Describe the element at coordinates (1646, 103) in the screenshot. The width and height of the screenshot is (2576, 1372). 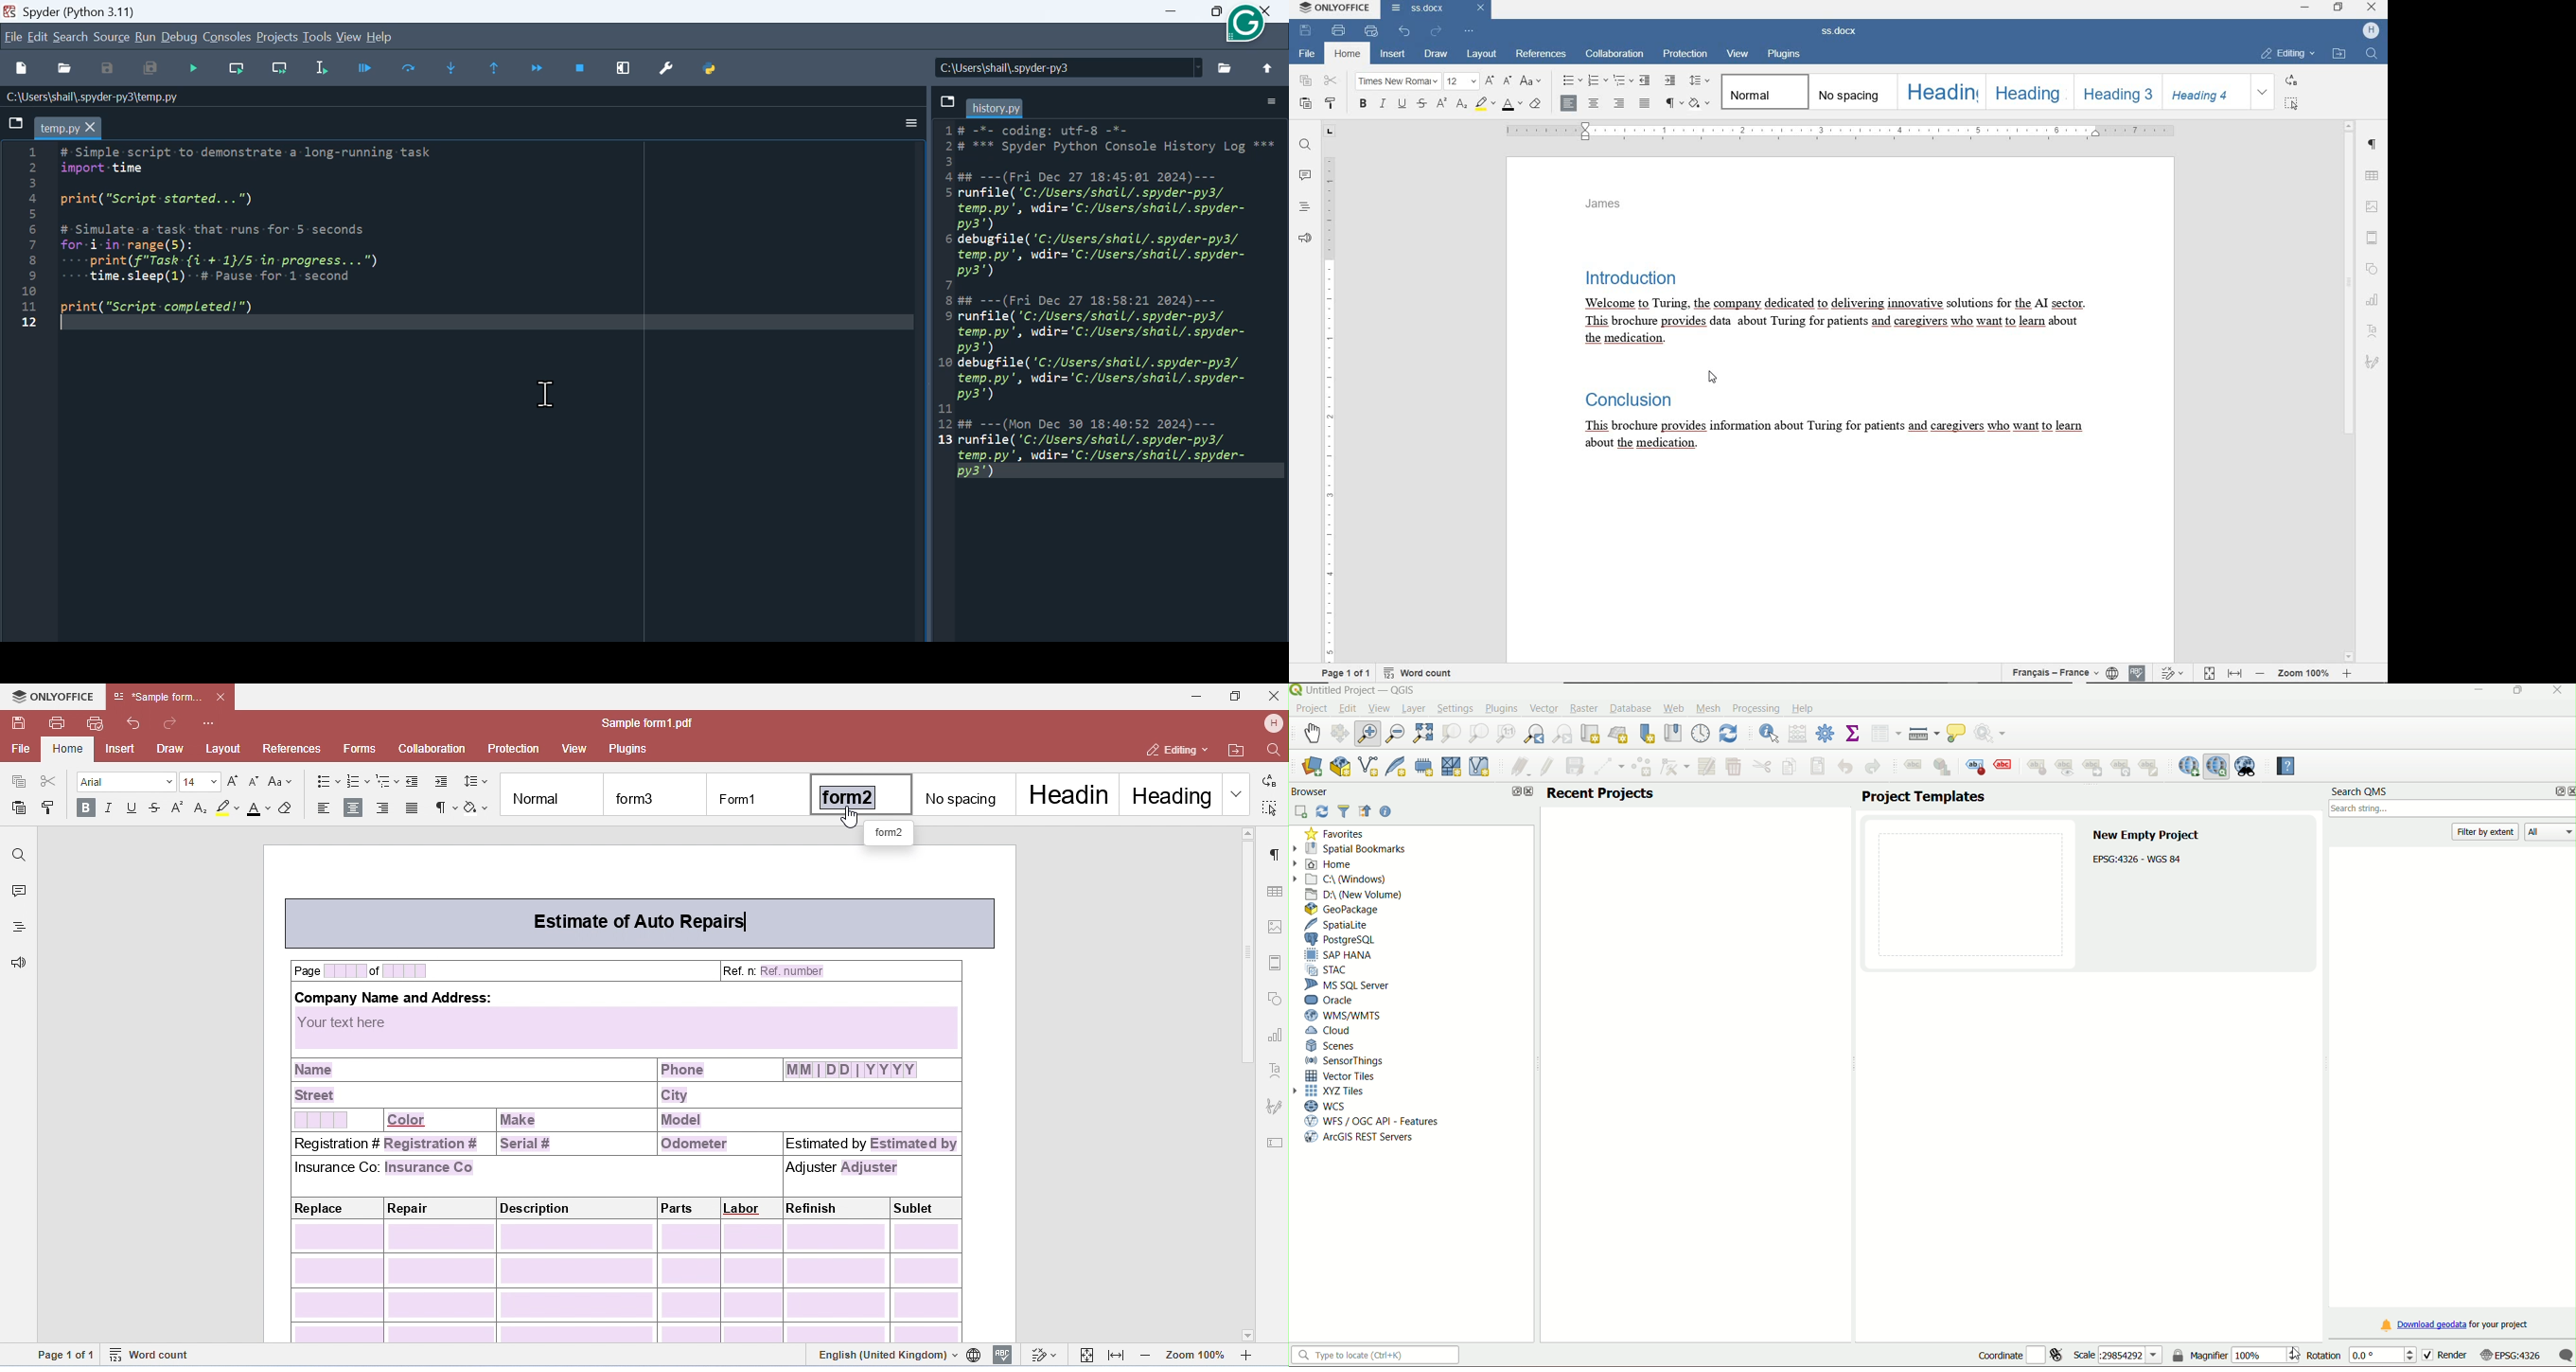
I see `JUSTIFIED` at that location.